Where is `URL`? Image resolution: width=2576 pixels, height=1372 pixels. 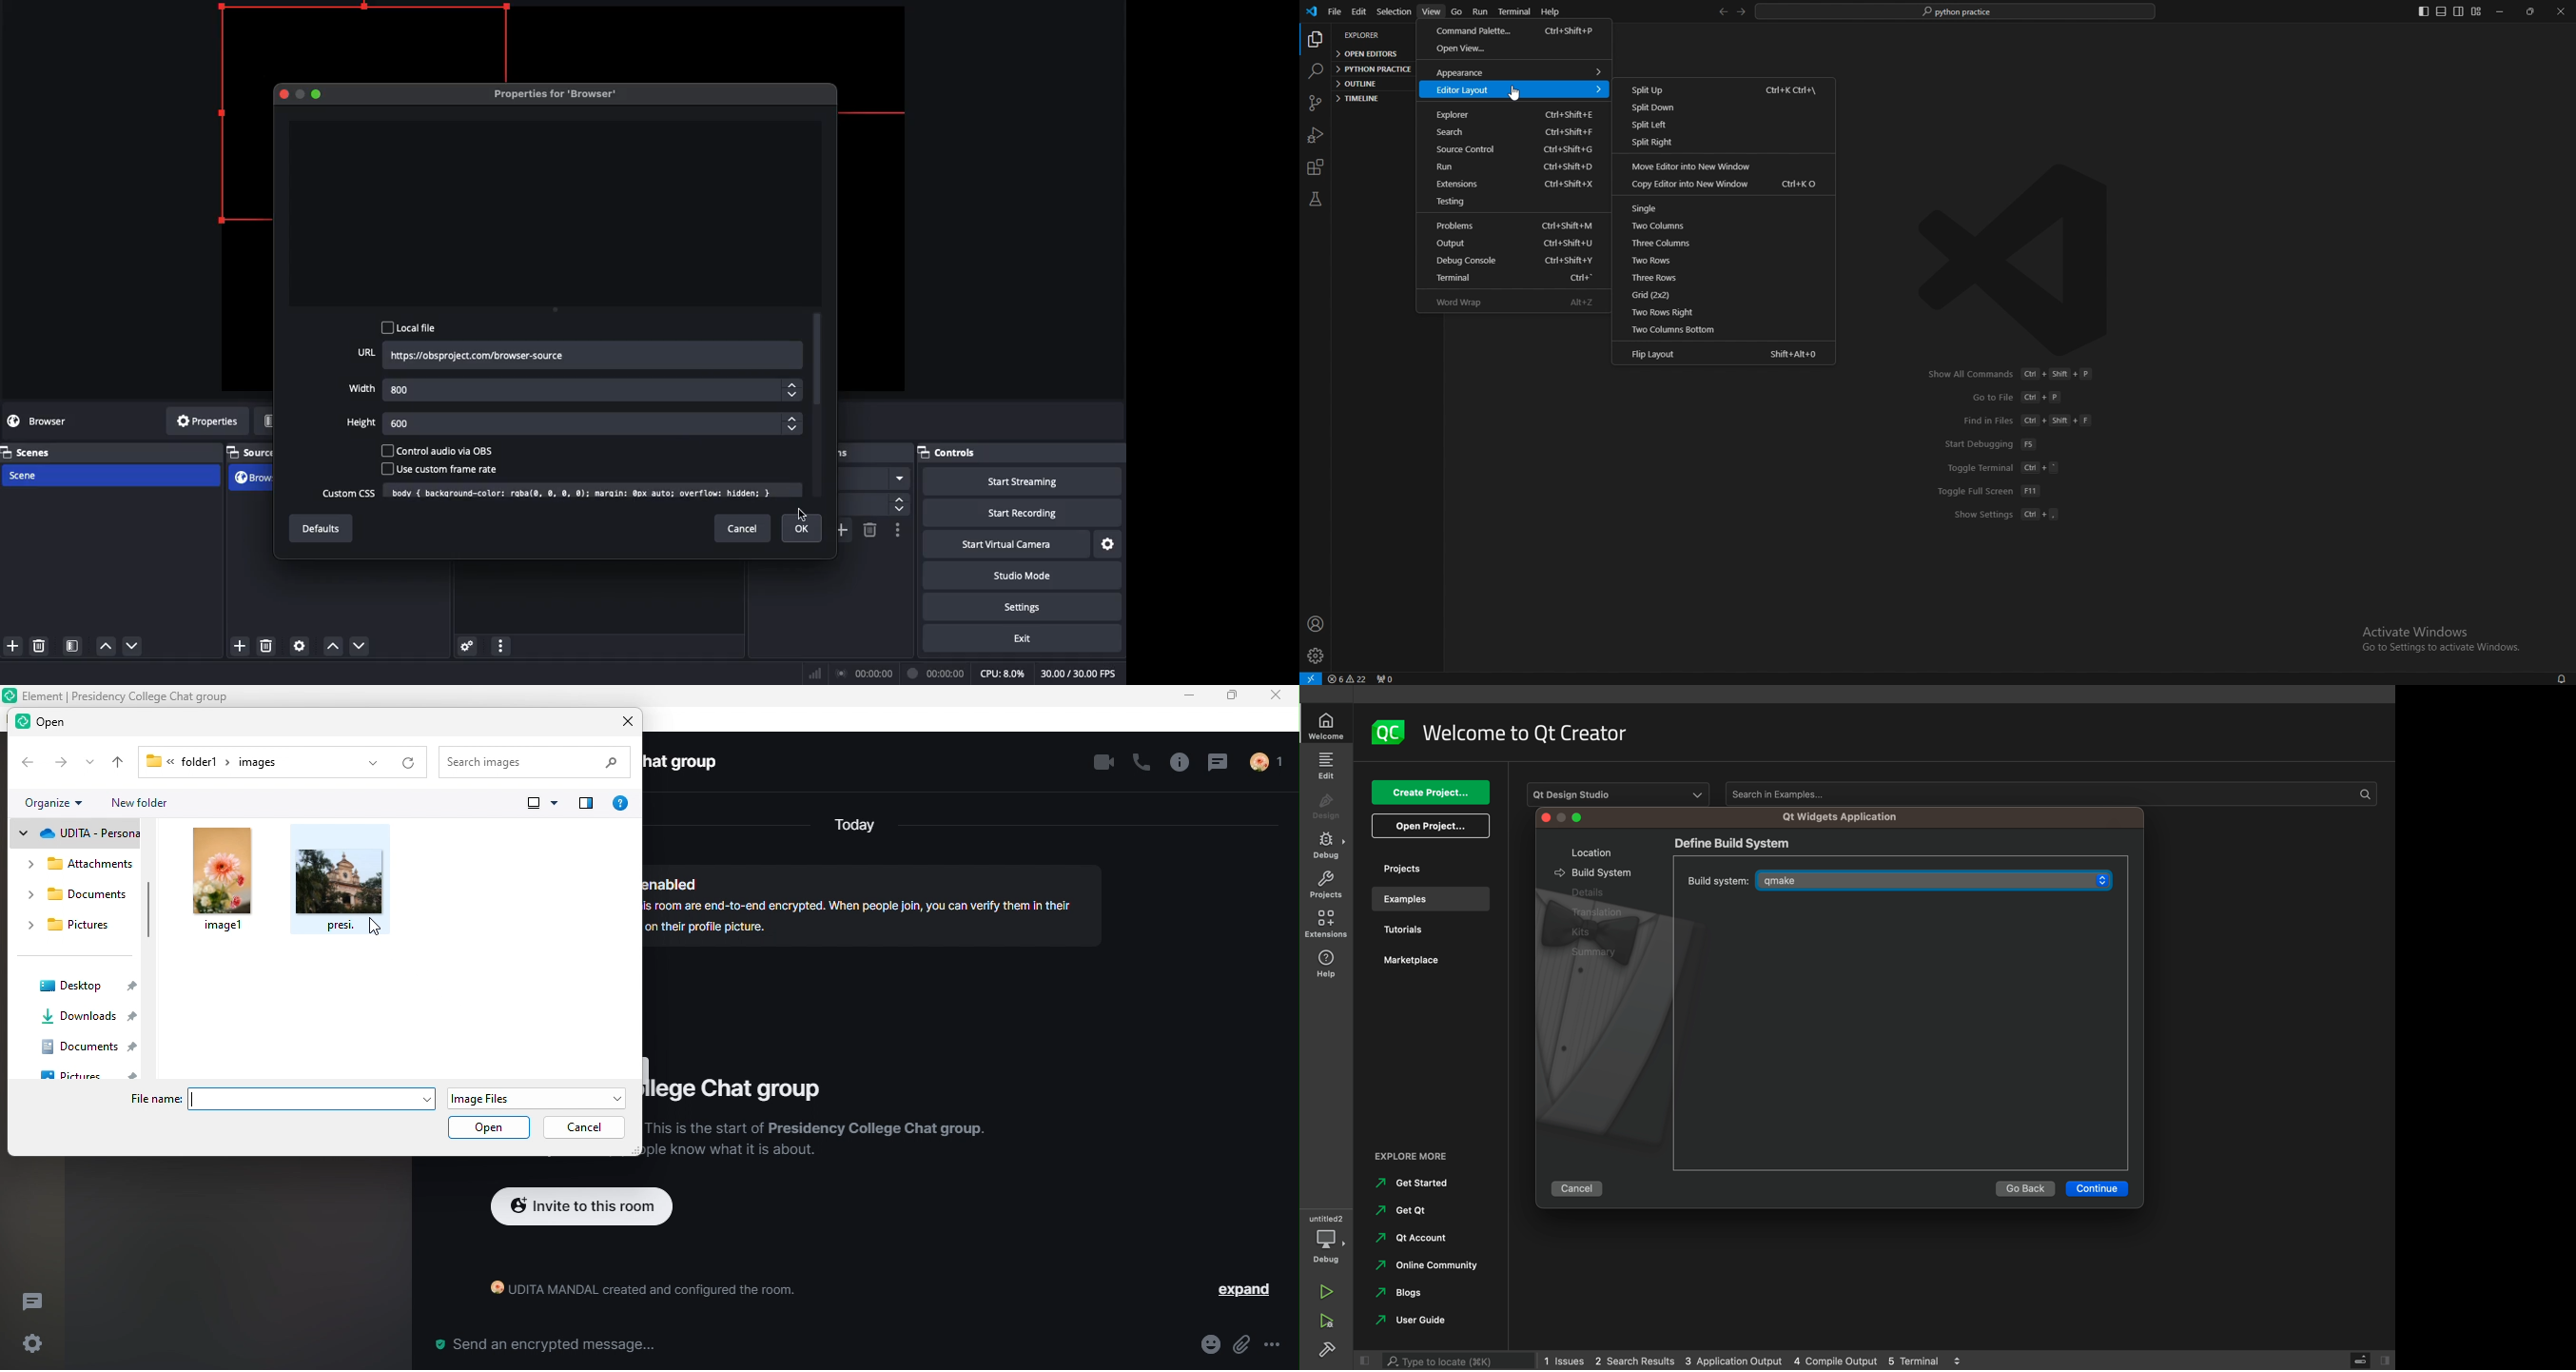 URL is located at coordinates (578, 356).